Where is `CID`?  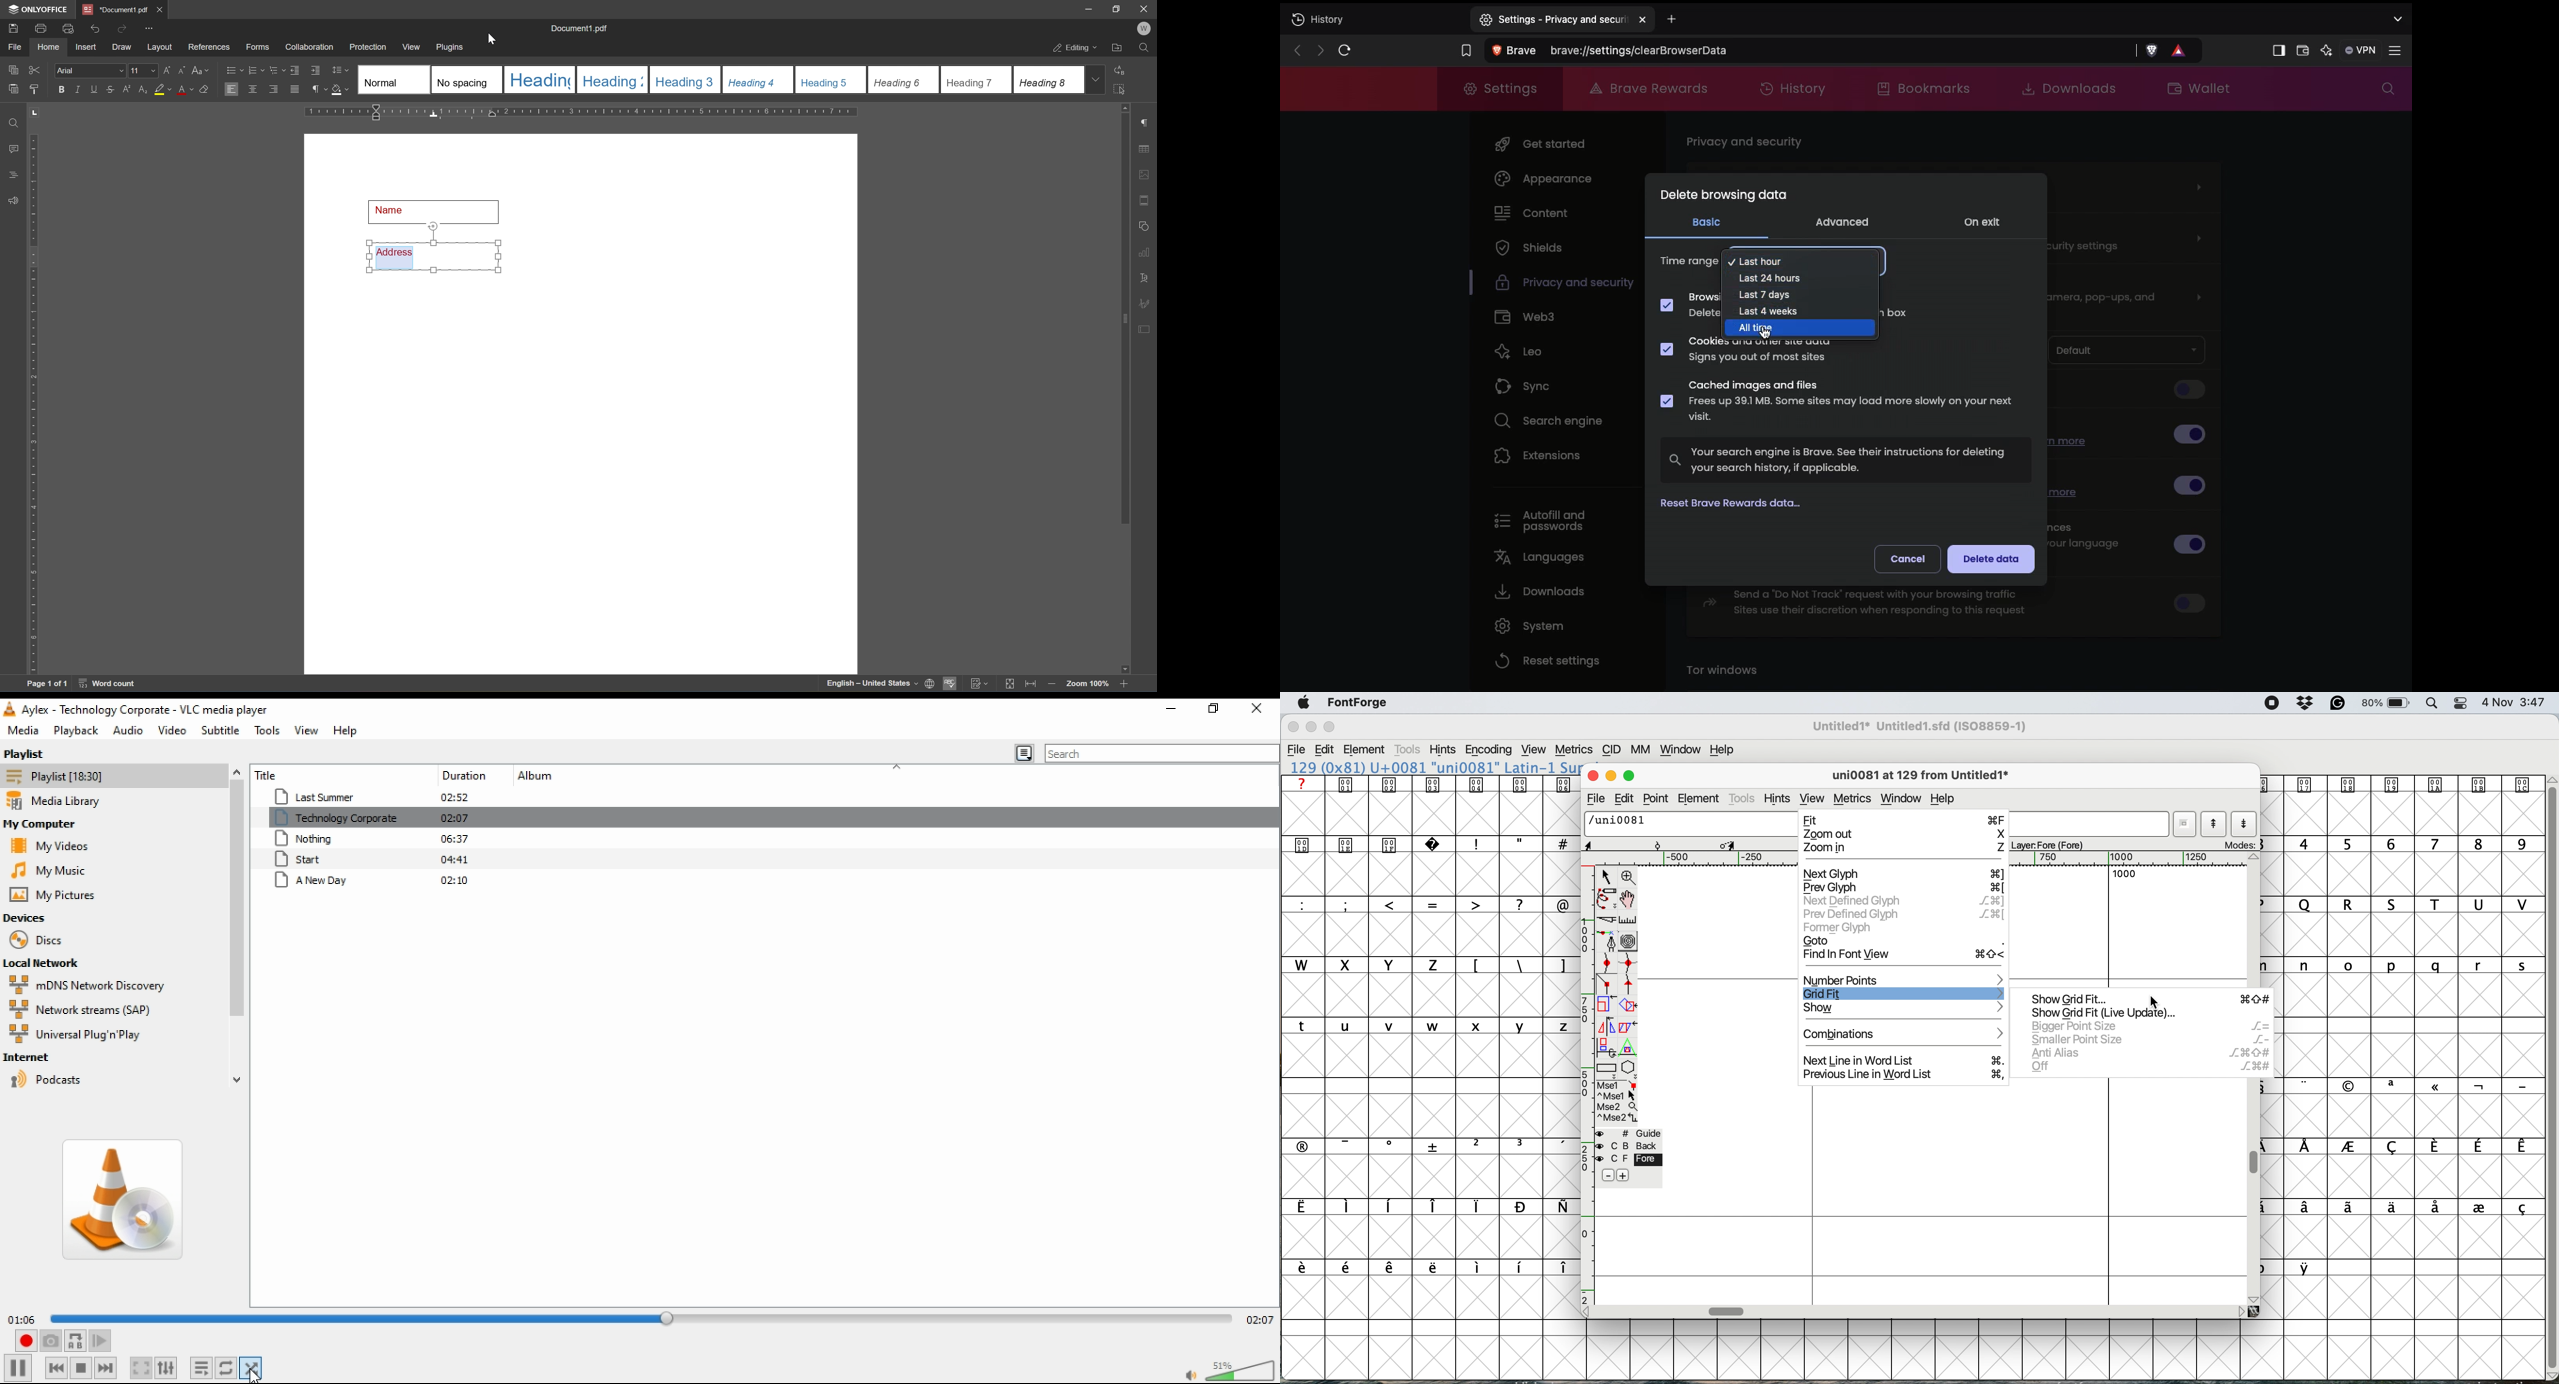
CID is located at coordinates (1611, 751).